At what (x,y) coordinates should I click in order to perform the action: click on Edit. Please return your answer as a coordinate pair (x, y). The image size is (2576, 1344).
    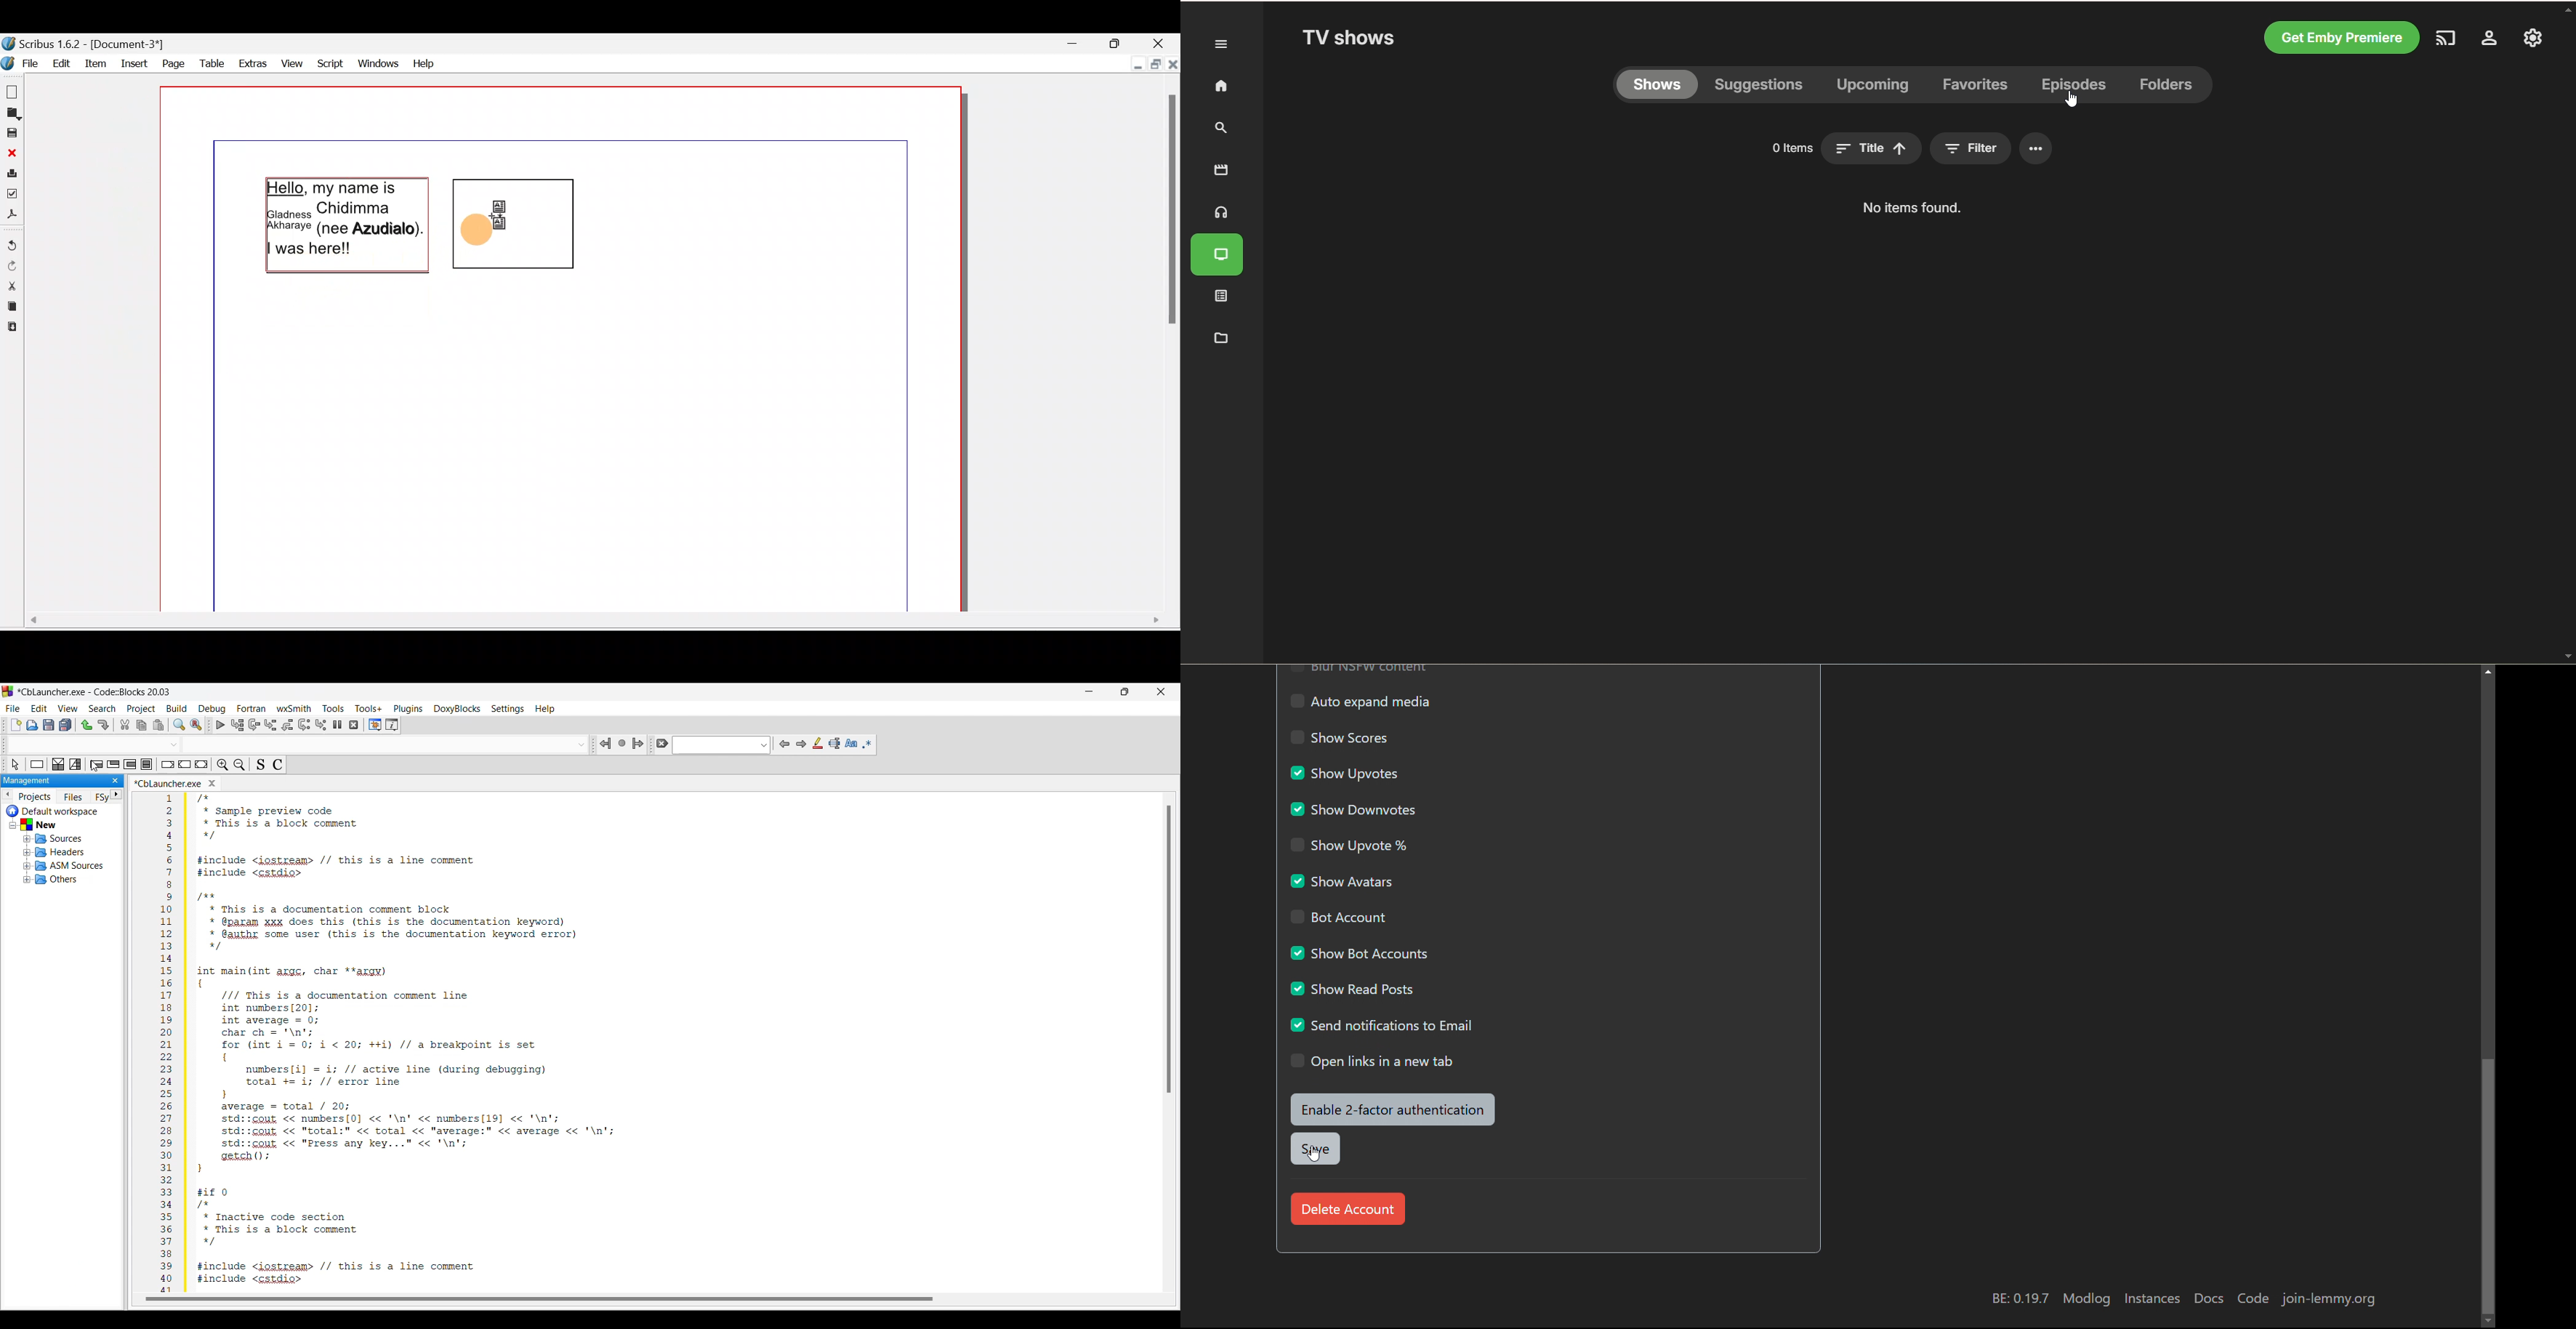
    Looking at the image, I should click on (62, 63).